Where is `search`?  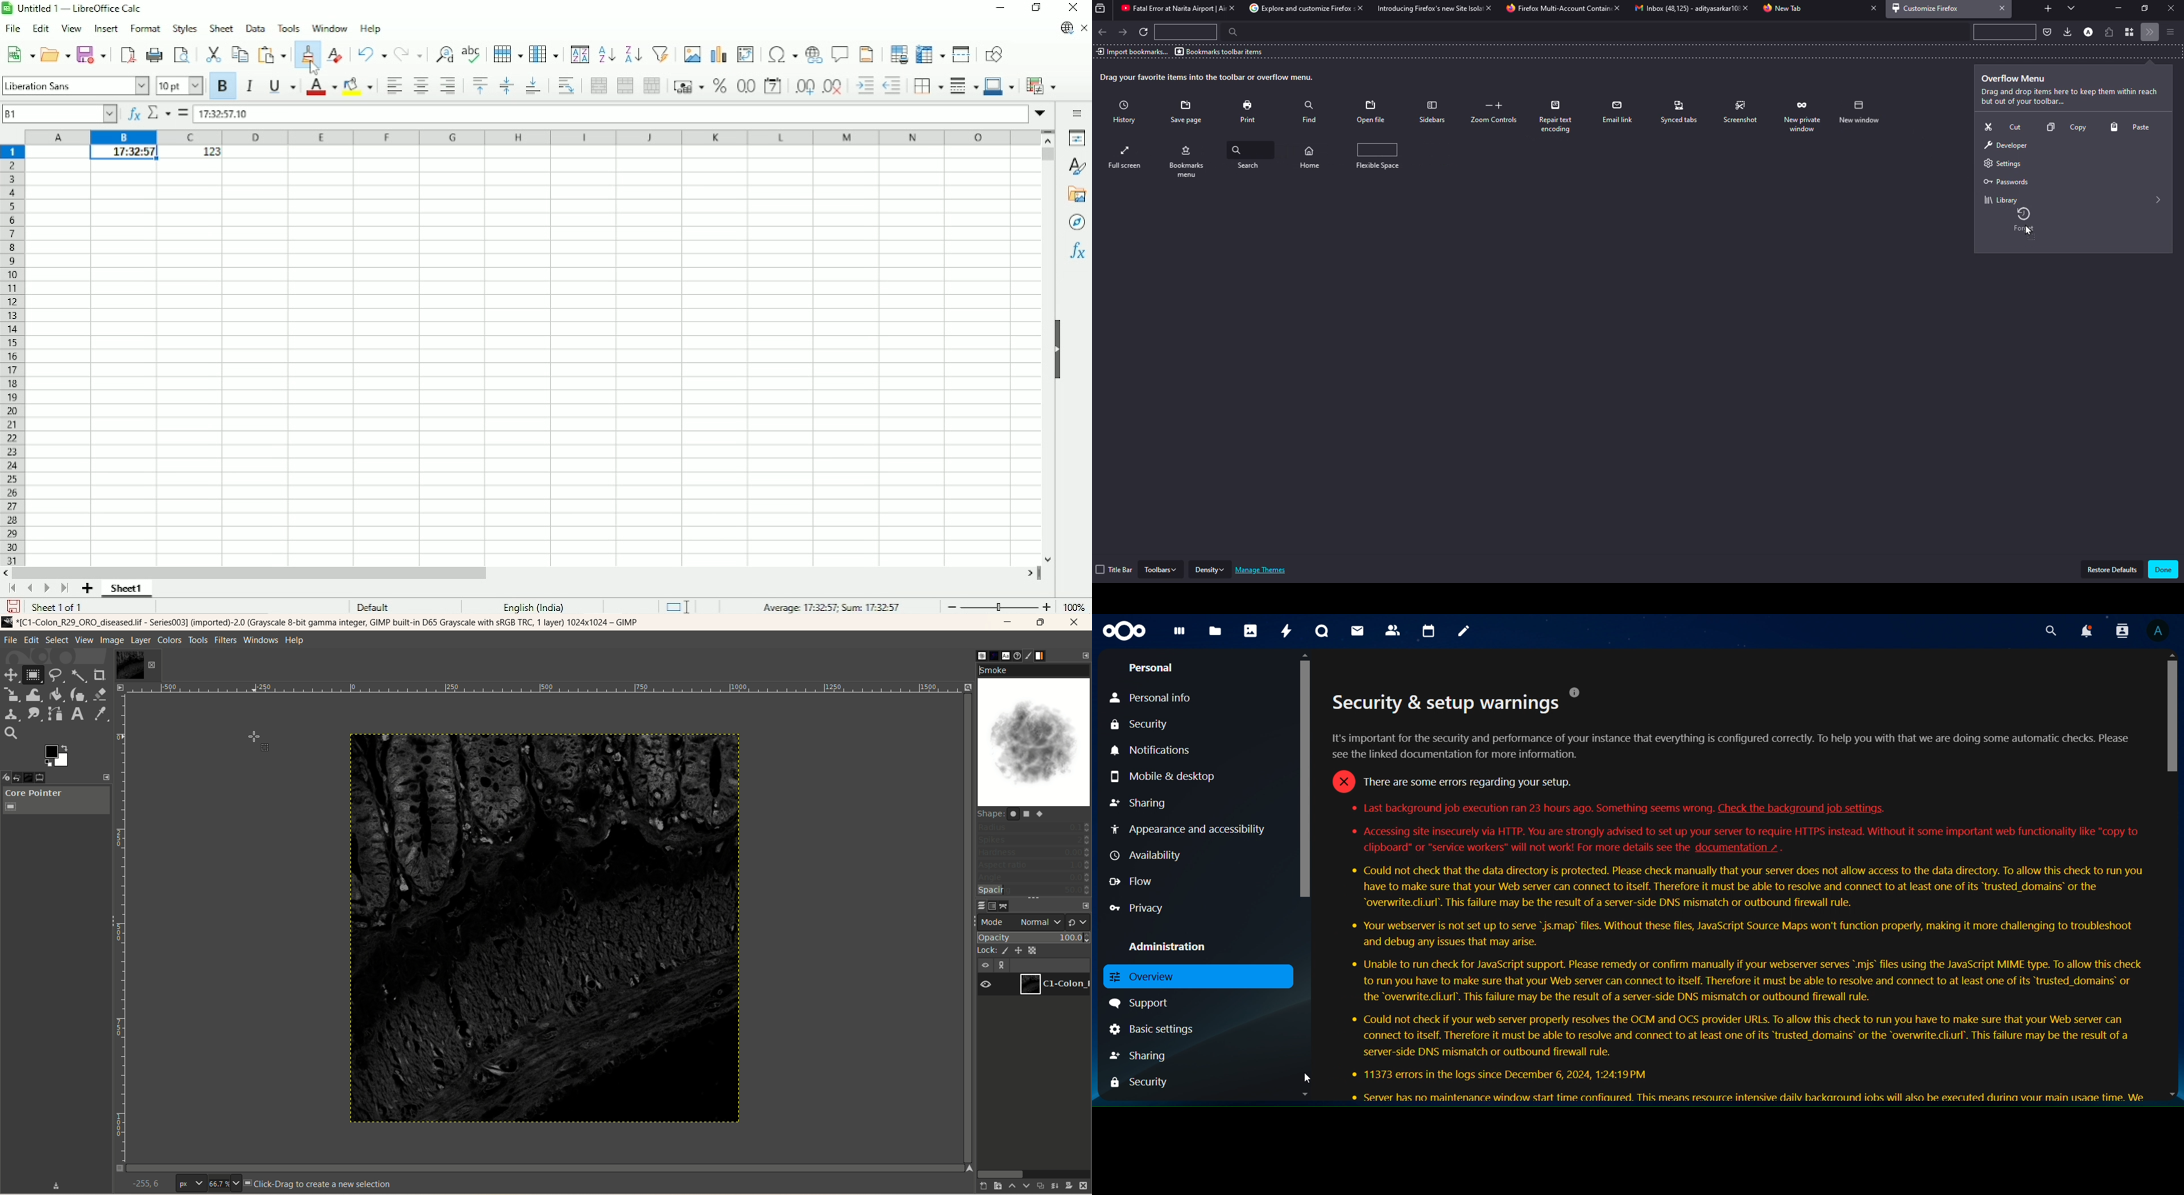
search is located at coordinates (1315, 155).